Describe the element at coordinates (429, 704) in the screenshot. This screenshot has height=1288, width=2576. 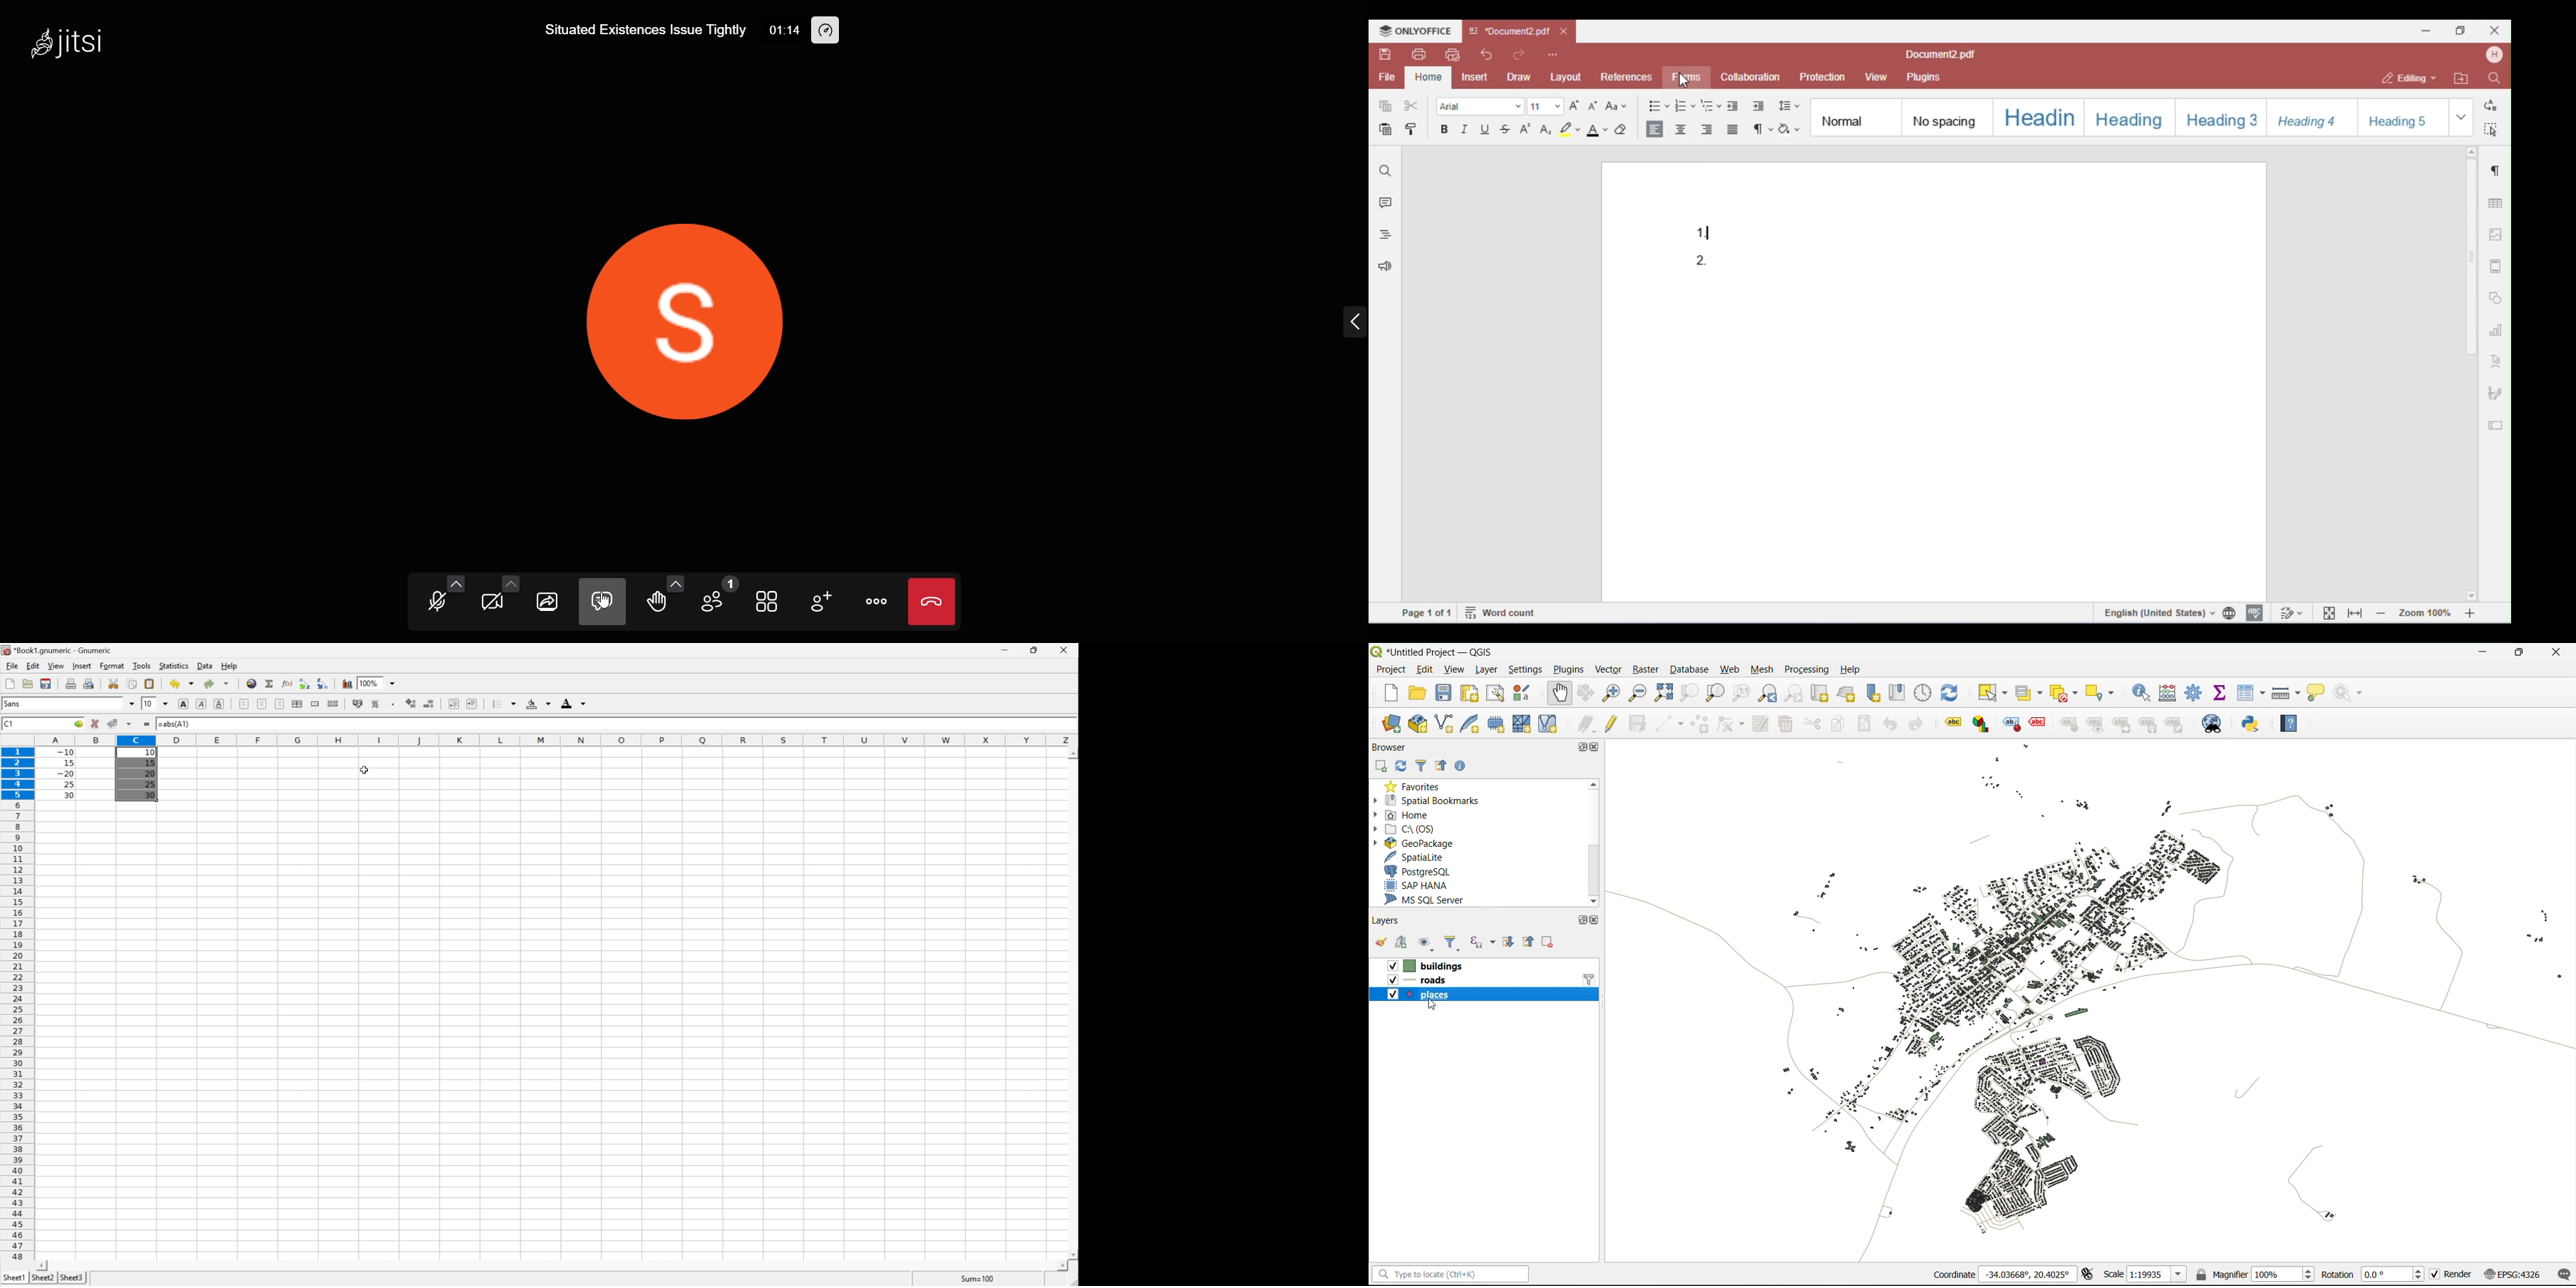
I see `Decrease the number of decimals displayed` at that location.